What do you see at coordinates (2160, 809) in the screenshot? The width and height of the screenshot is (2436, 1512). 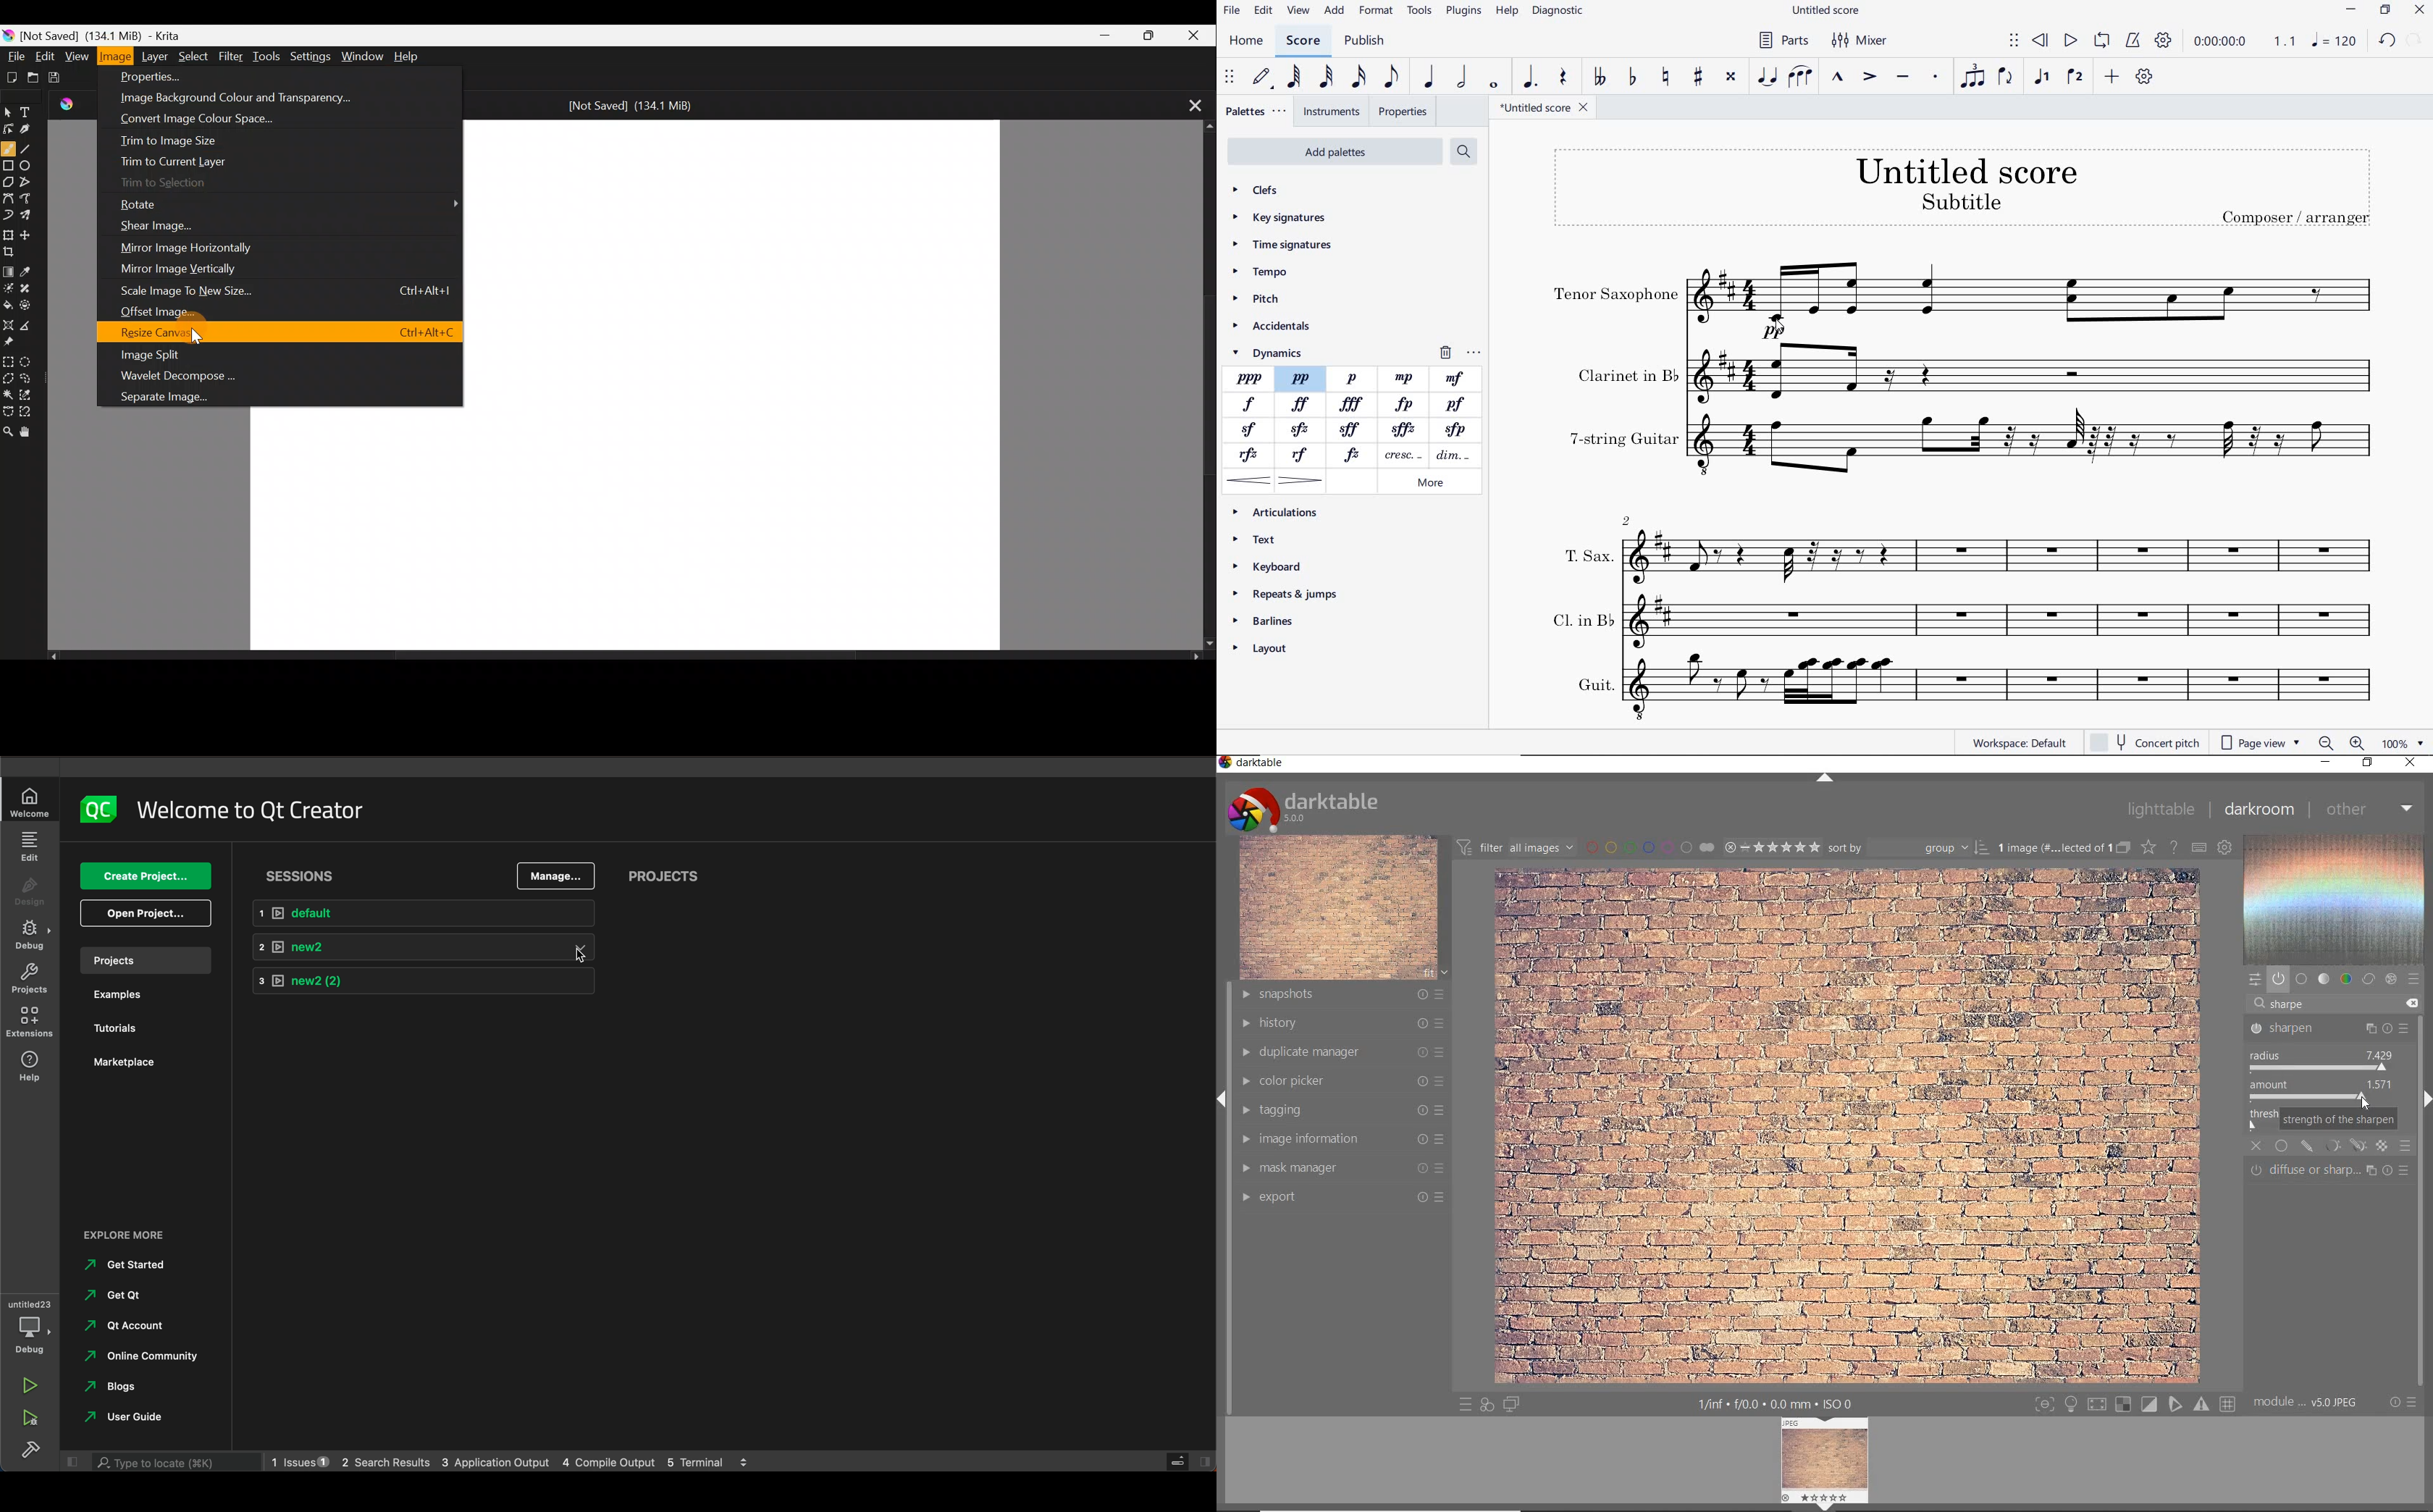 I see `lighttable` at bounding box center [2160, 809].